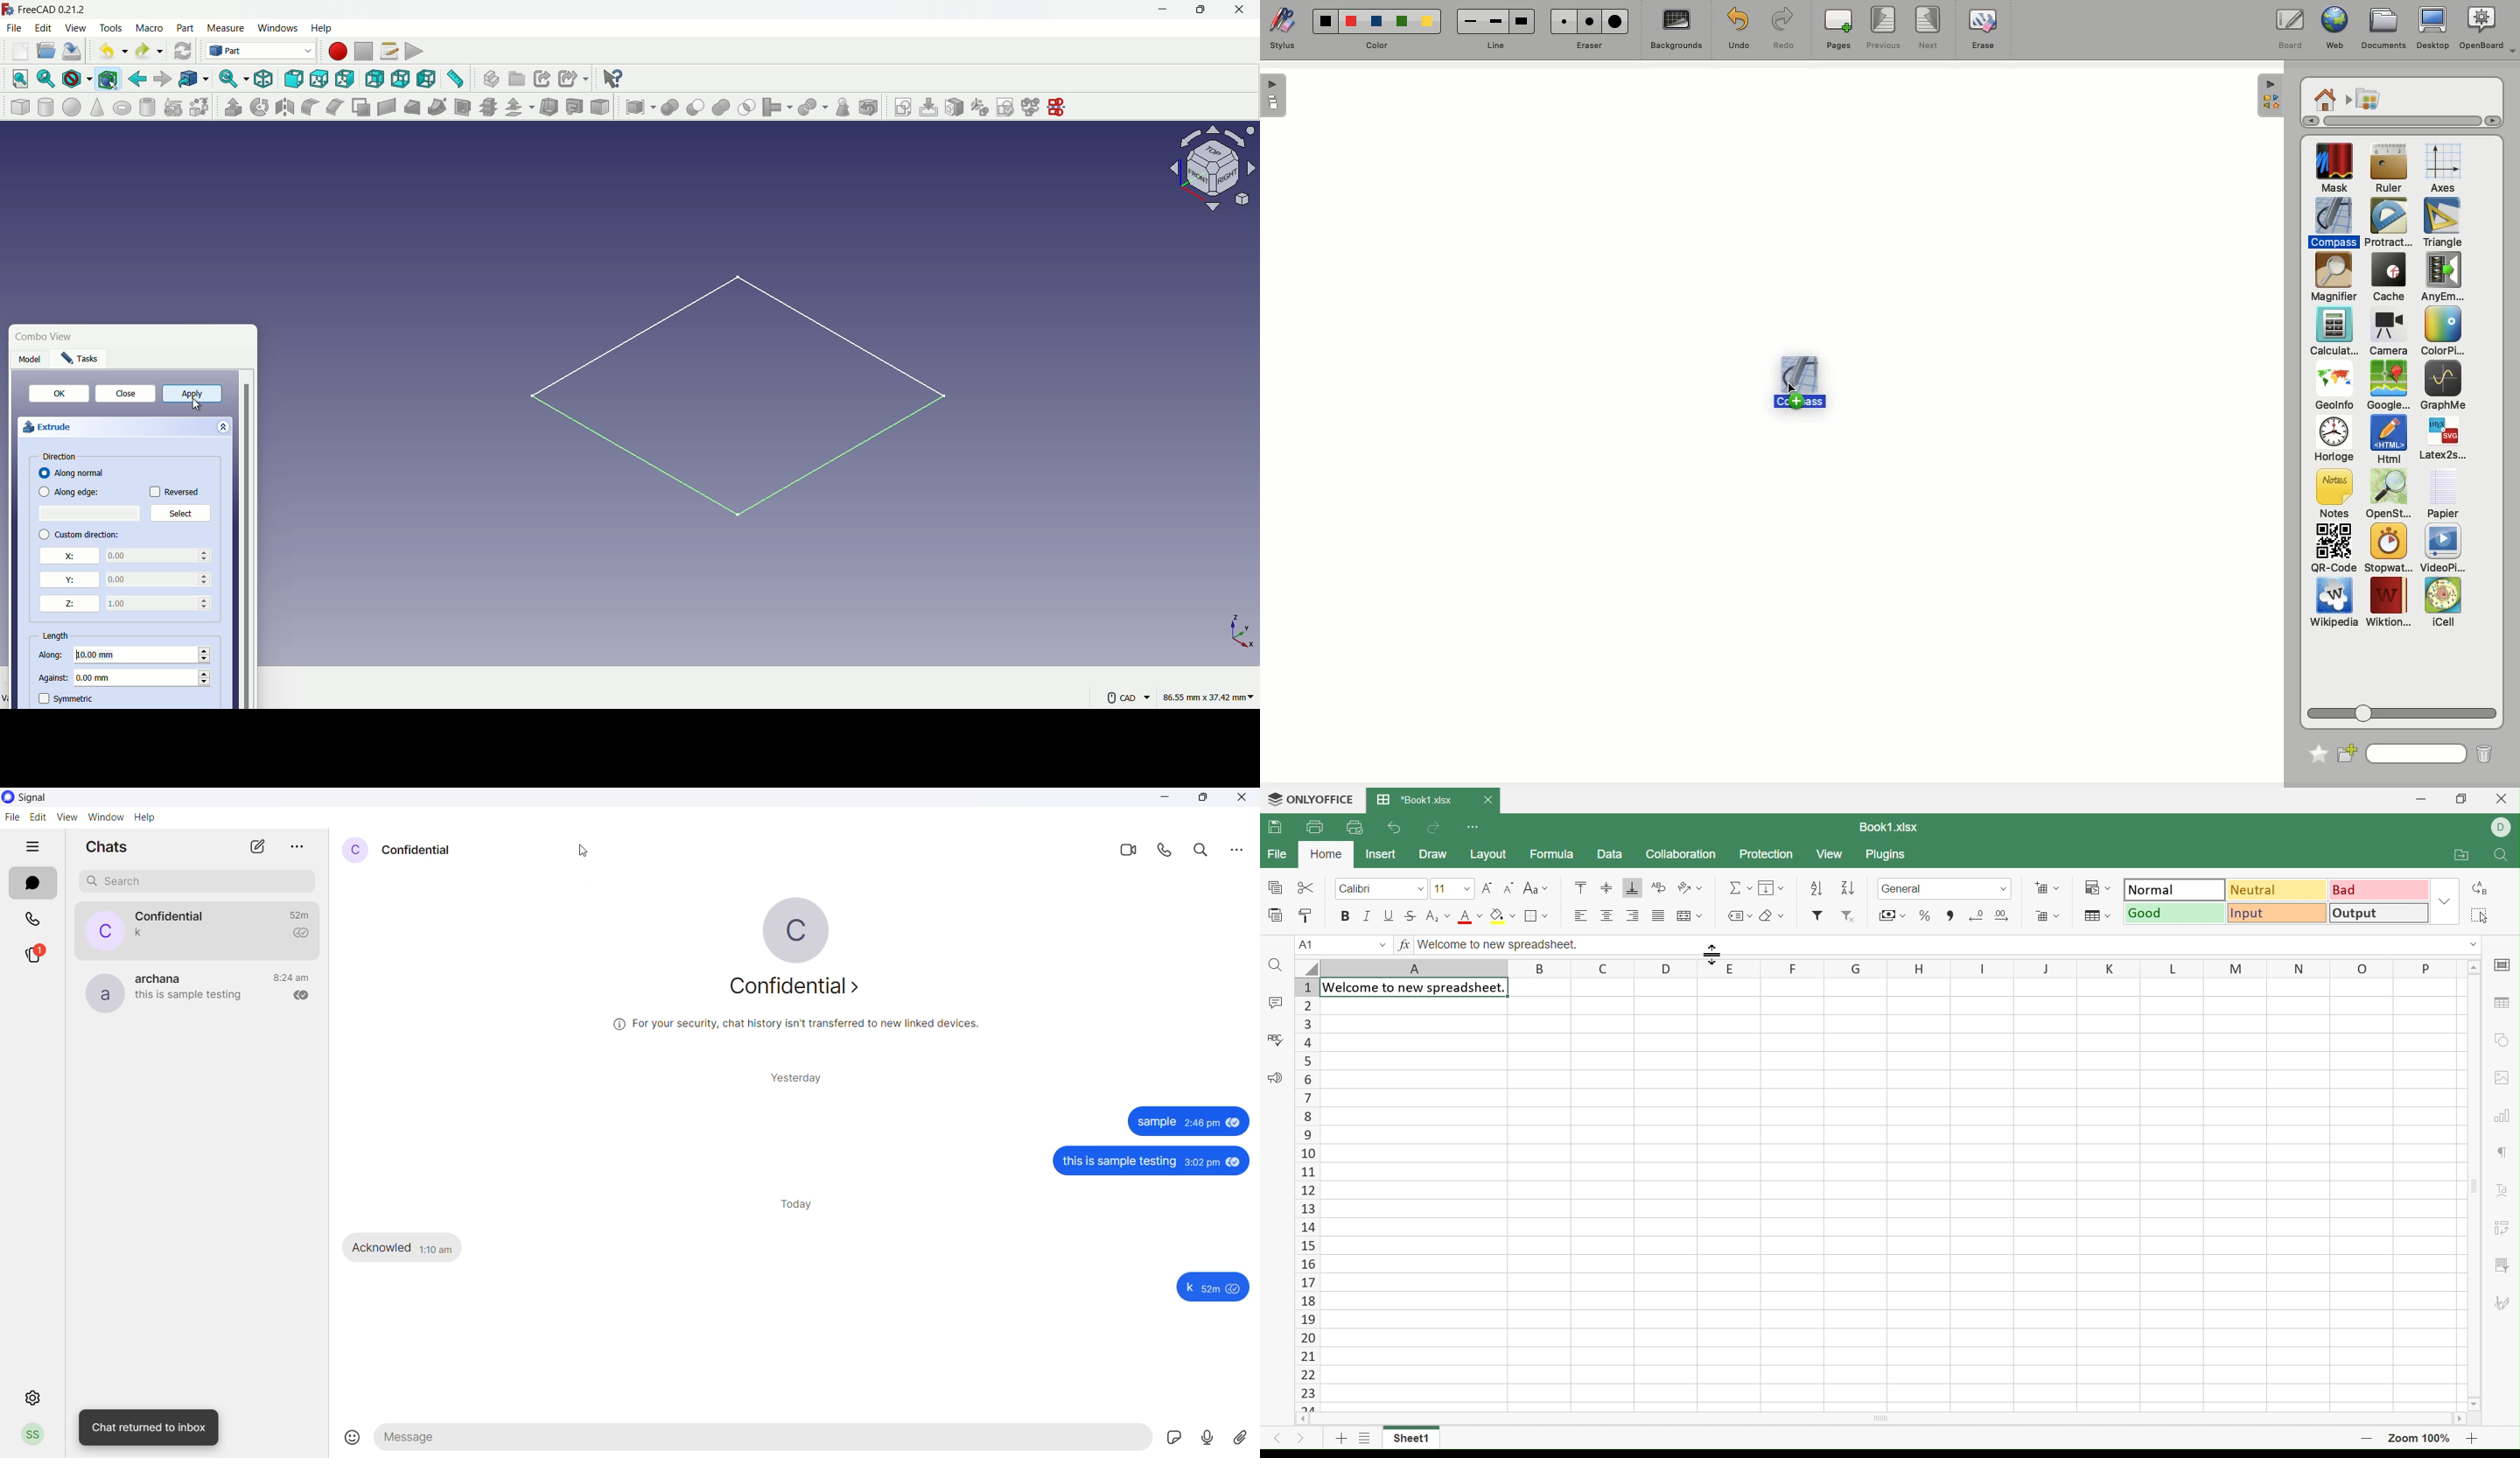  Describe the element at coordinates (776, 106) in the screenshot. I see `join object` at that location.